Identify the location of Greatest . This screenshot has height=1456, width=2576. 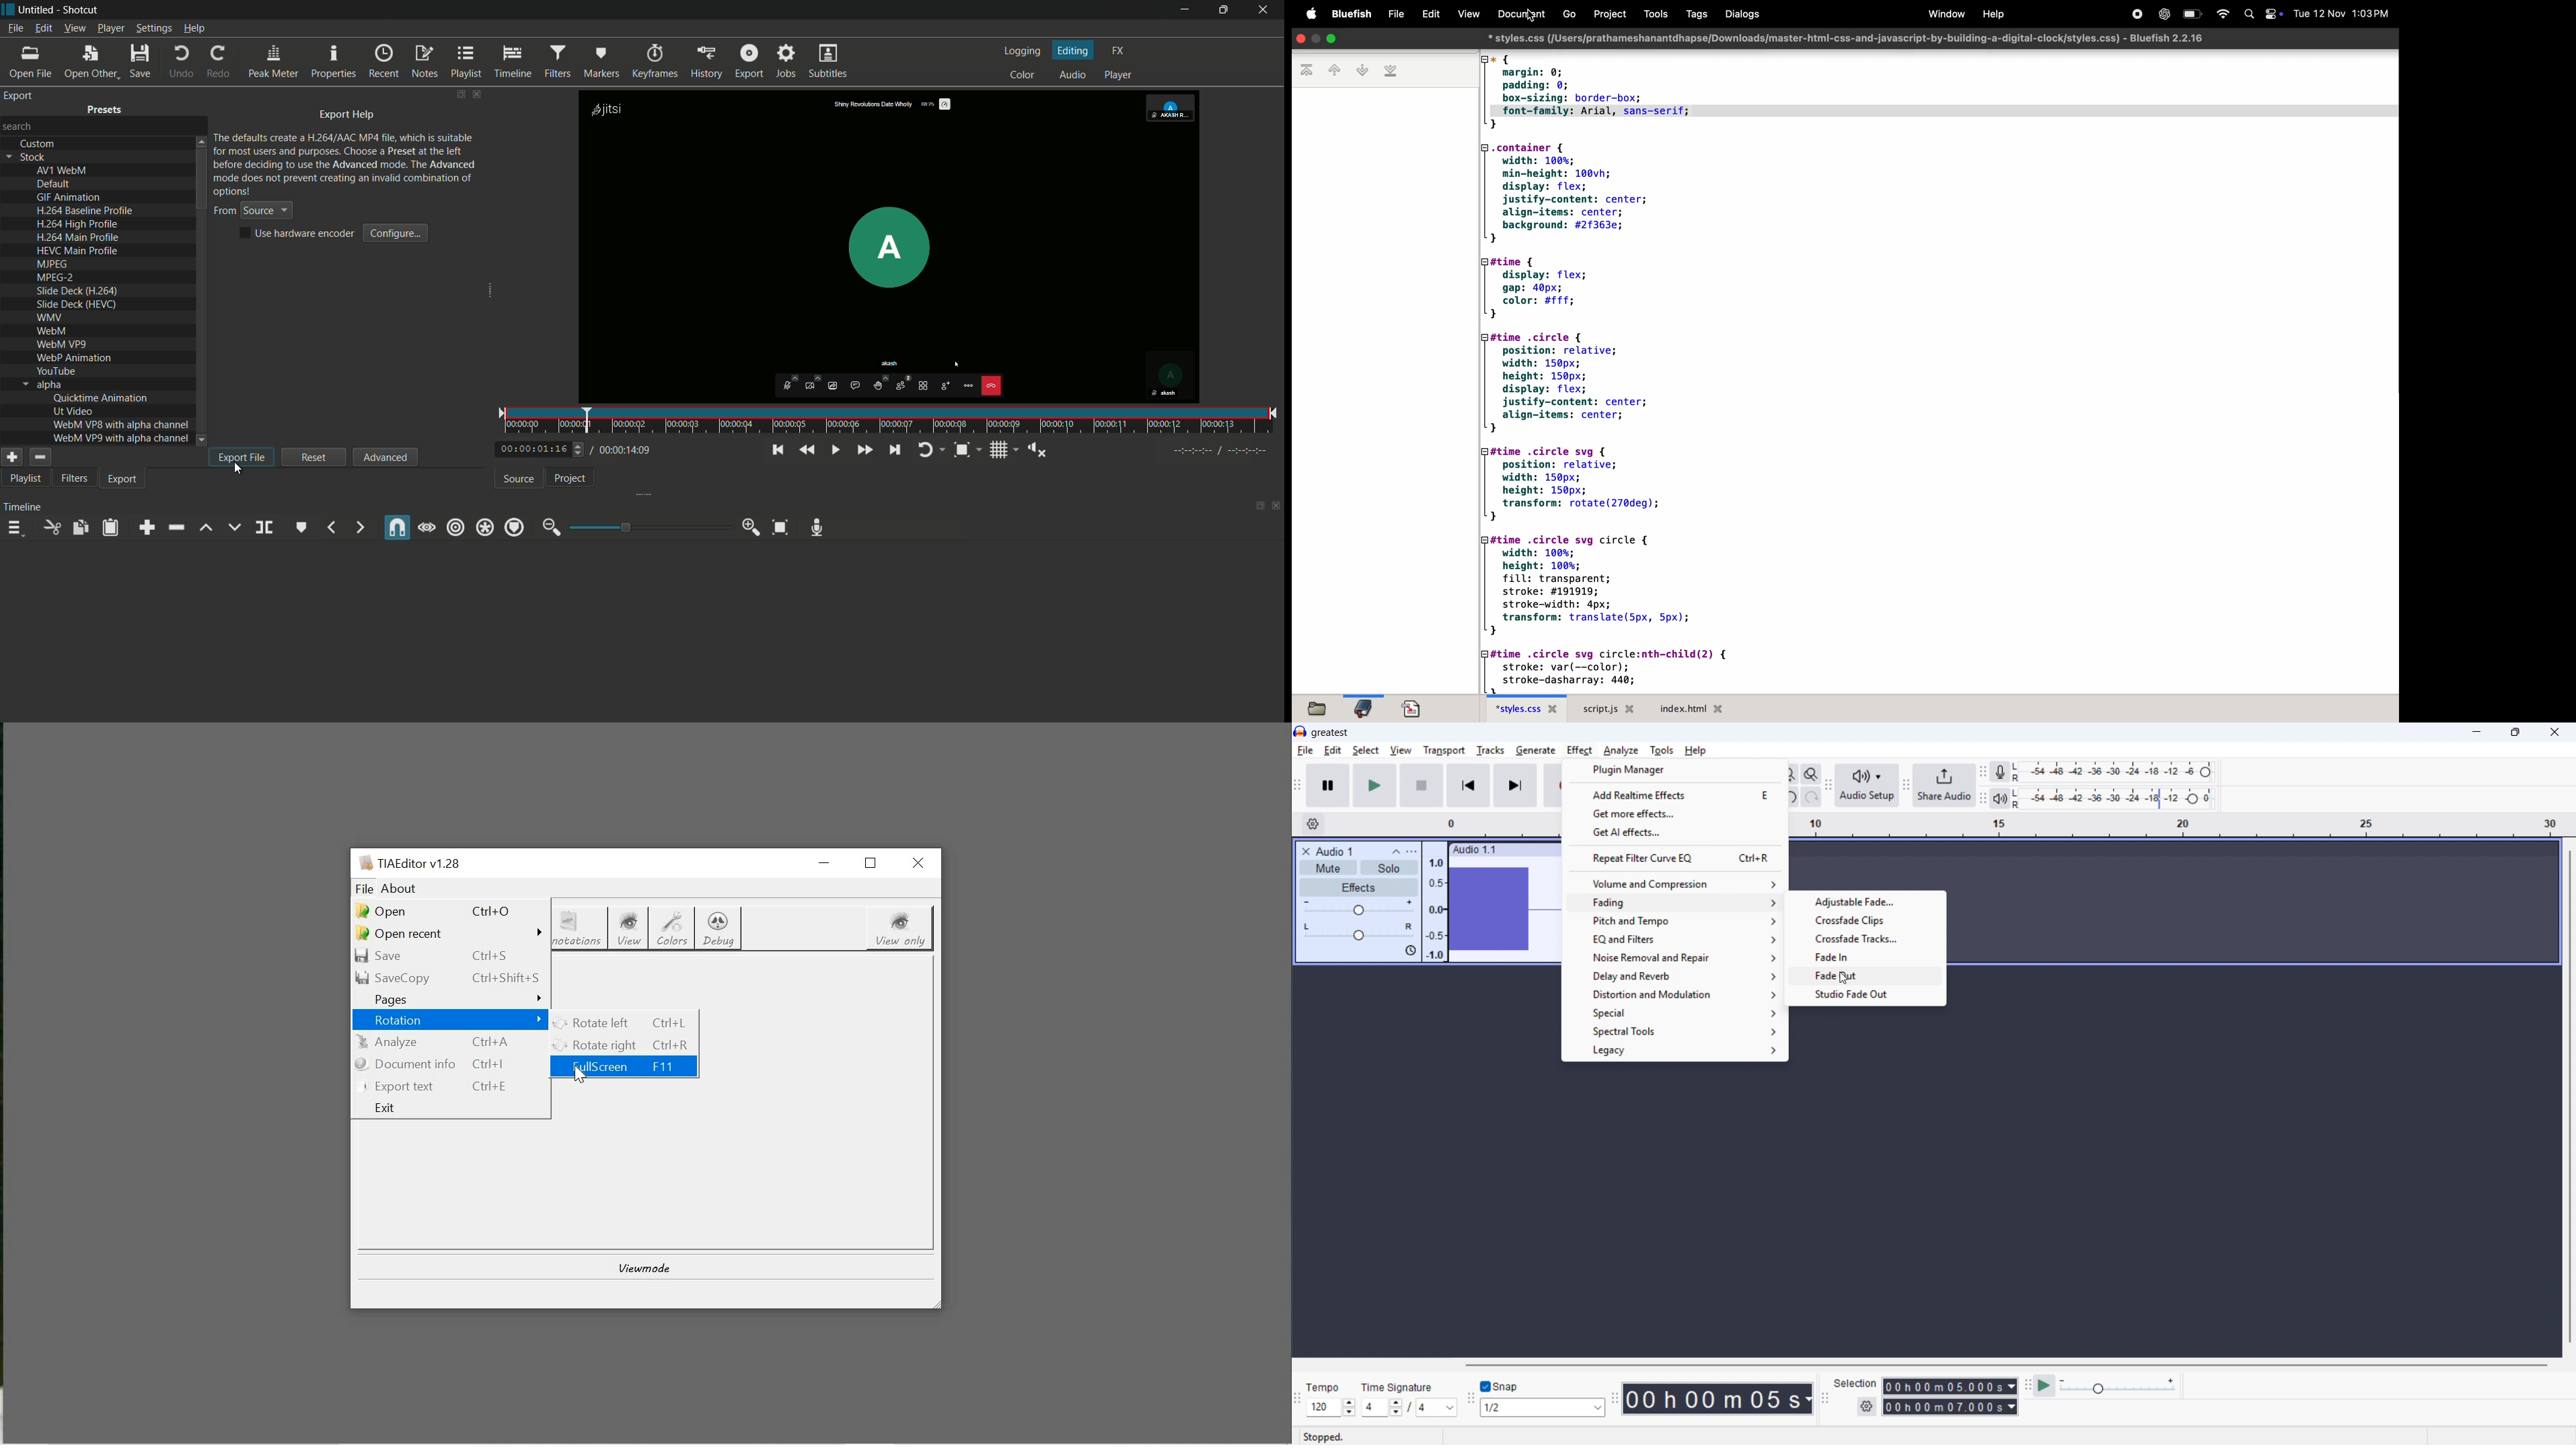
(1329, 733).